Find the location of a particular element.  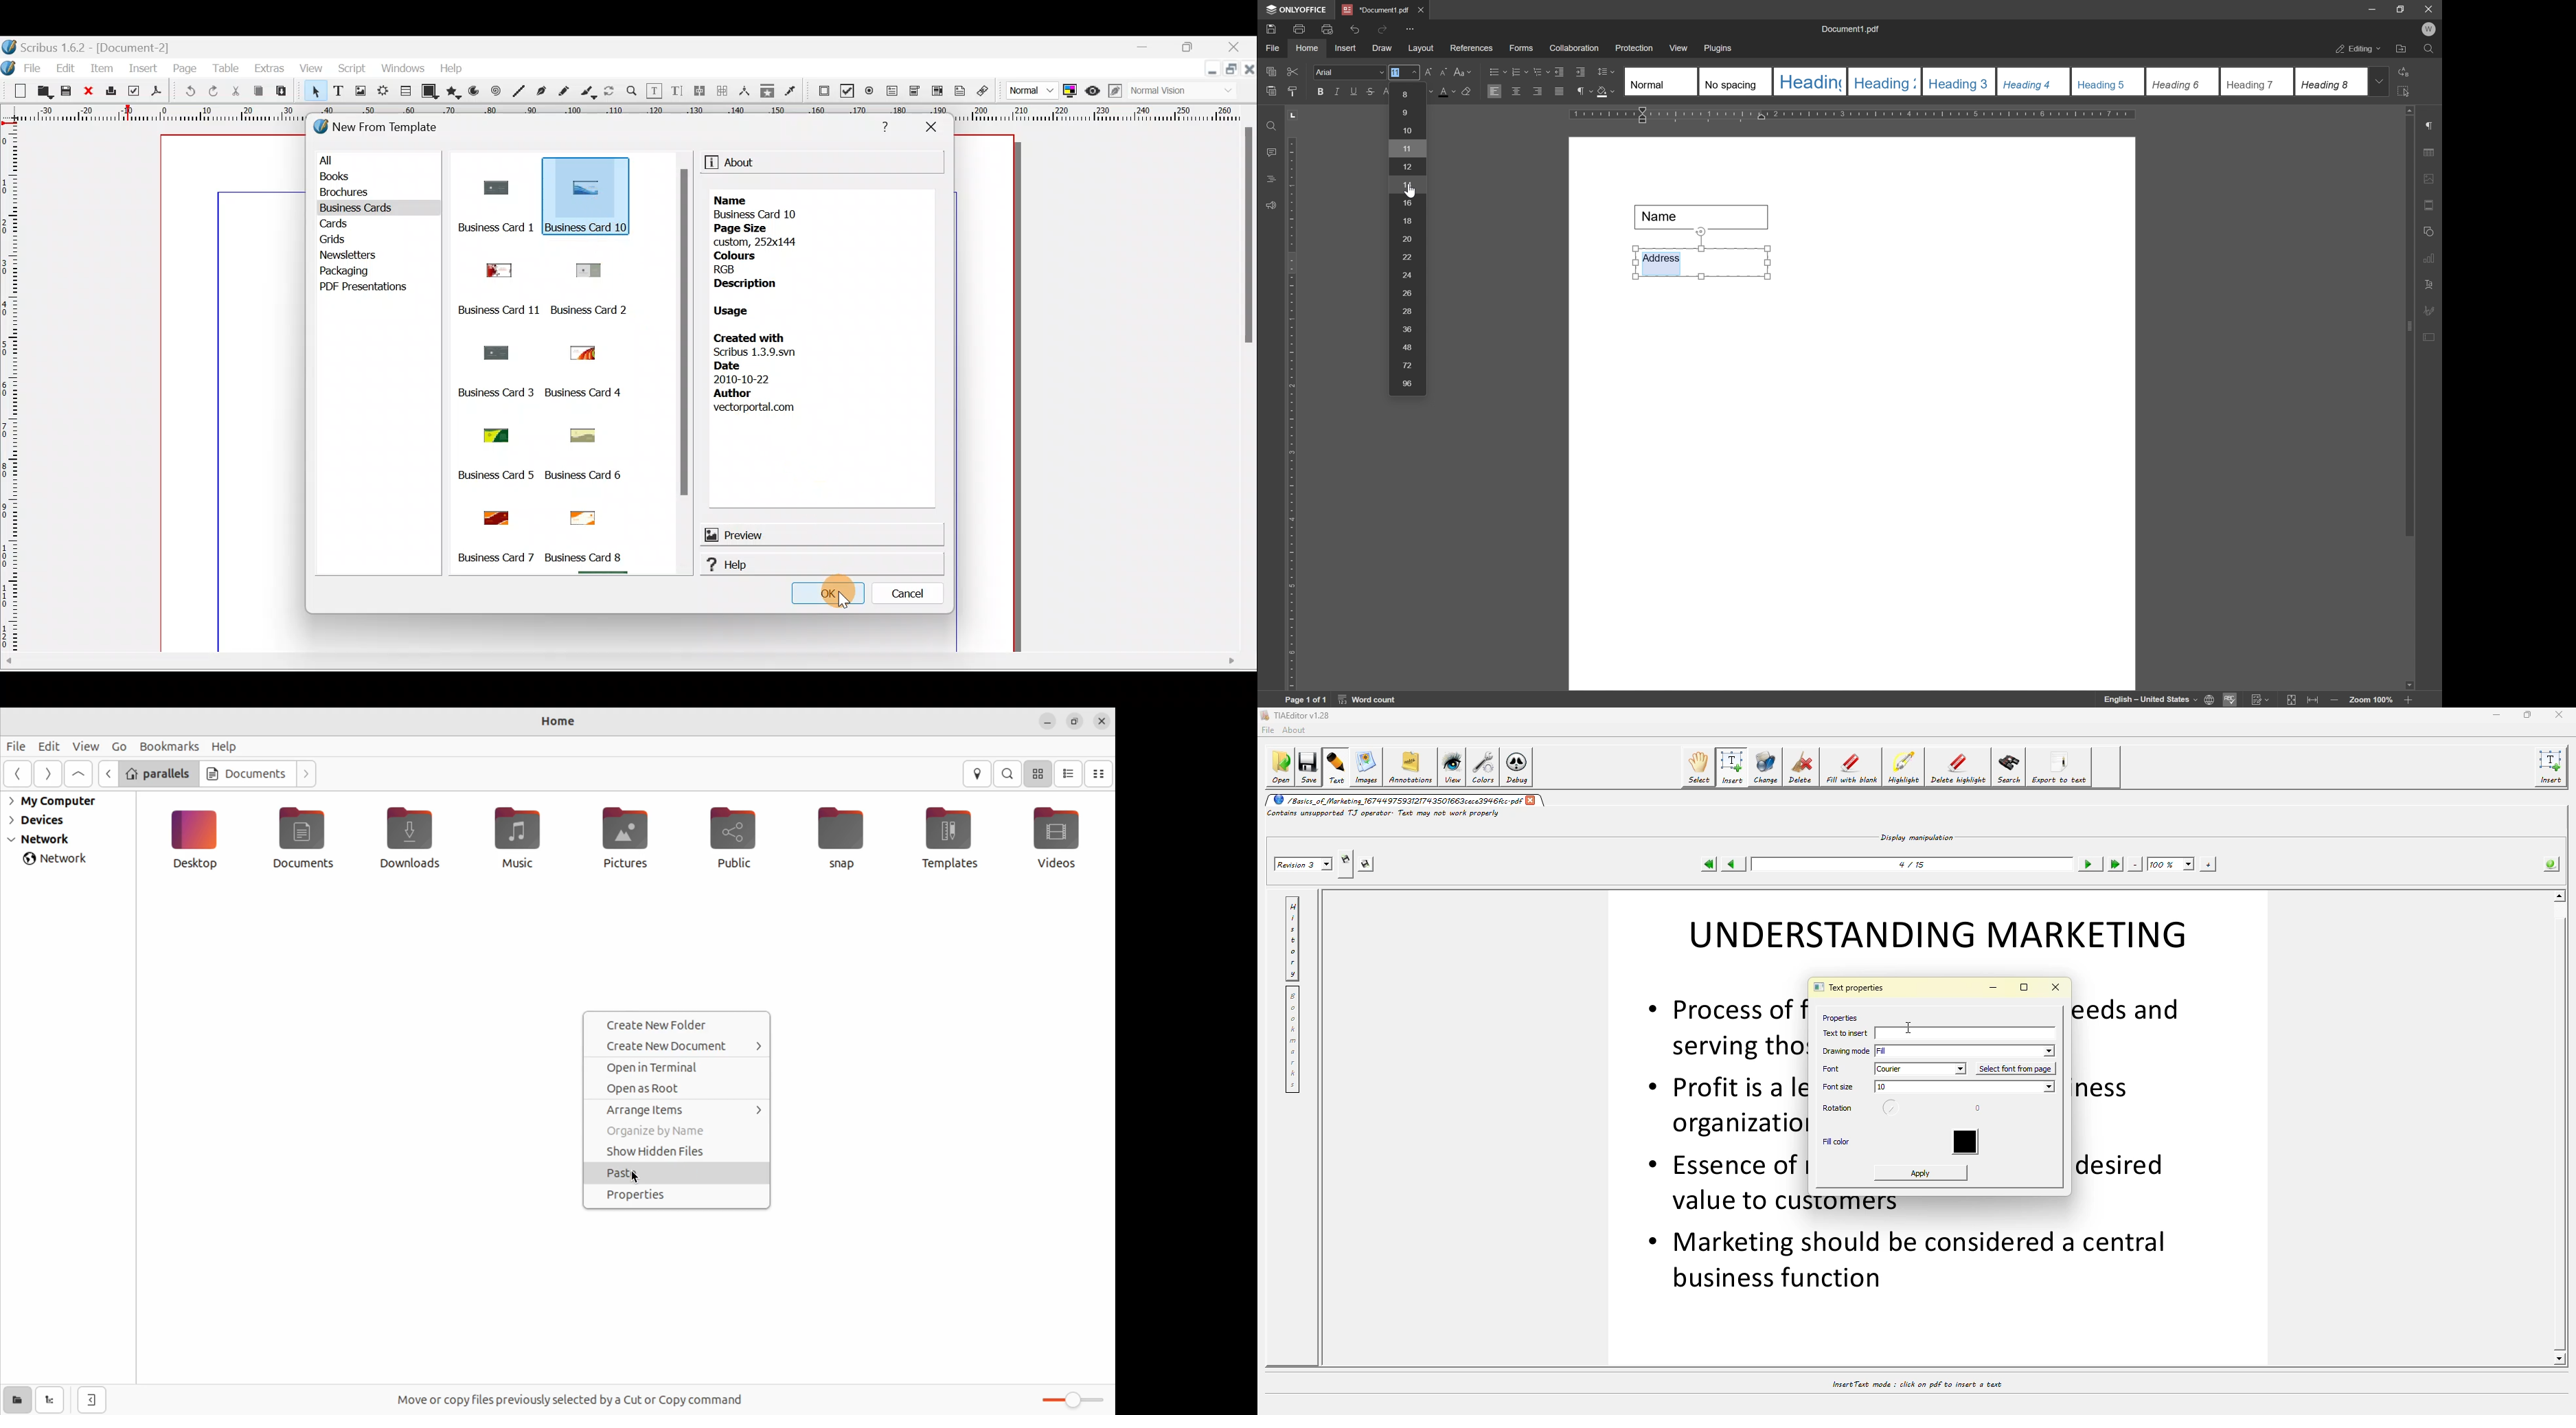

paragraph settings is located at coordinates (2434, 126).